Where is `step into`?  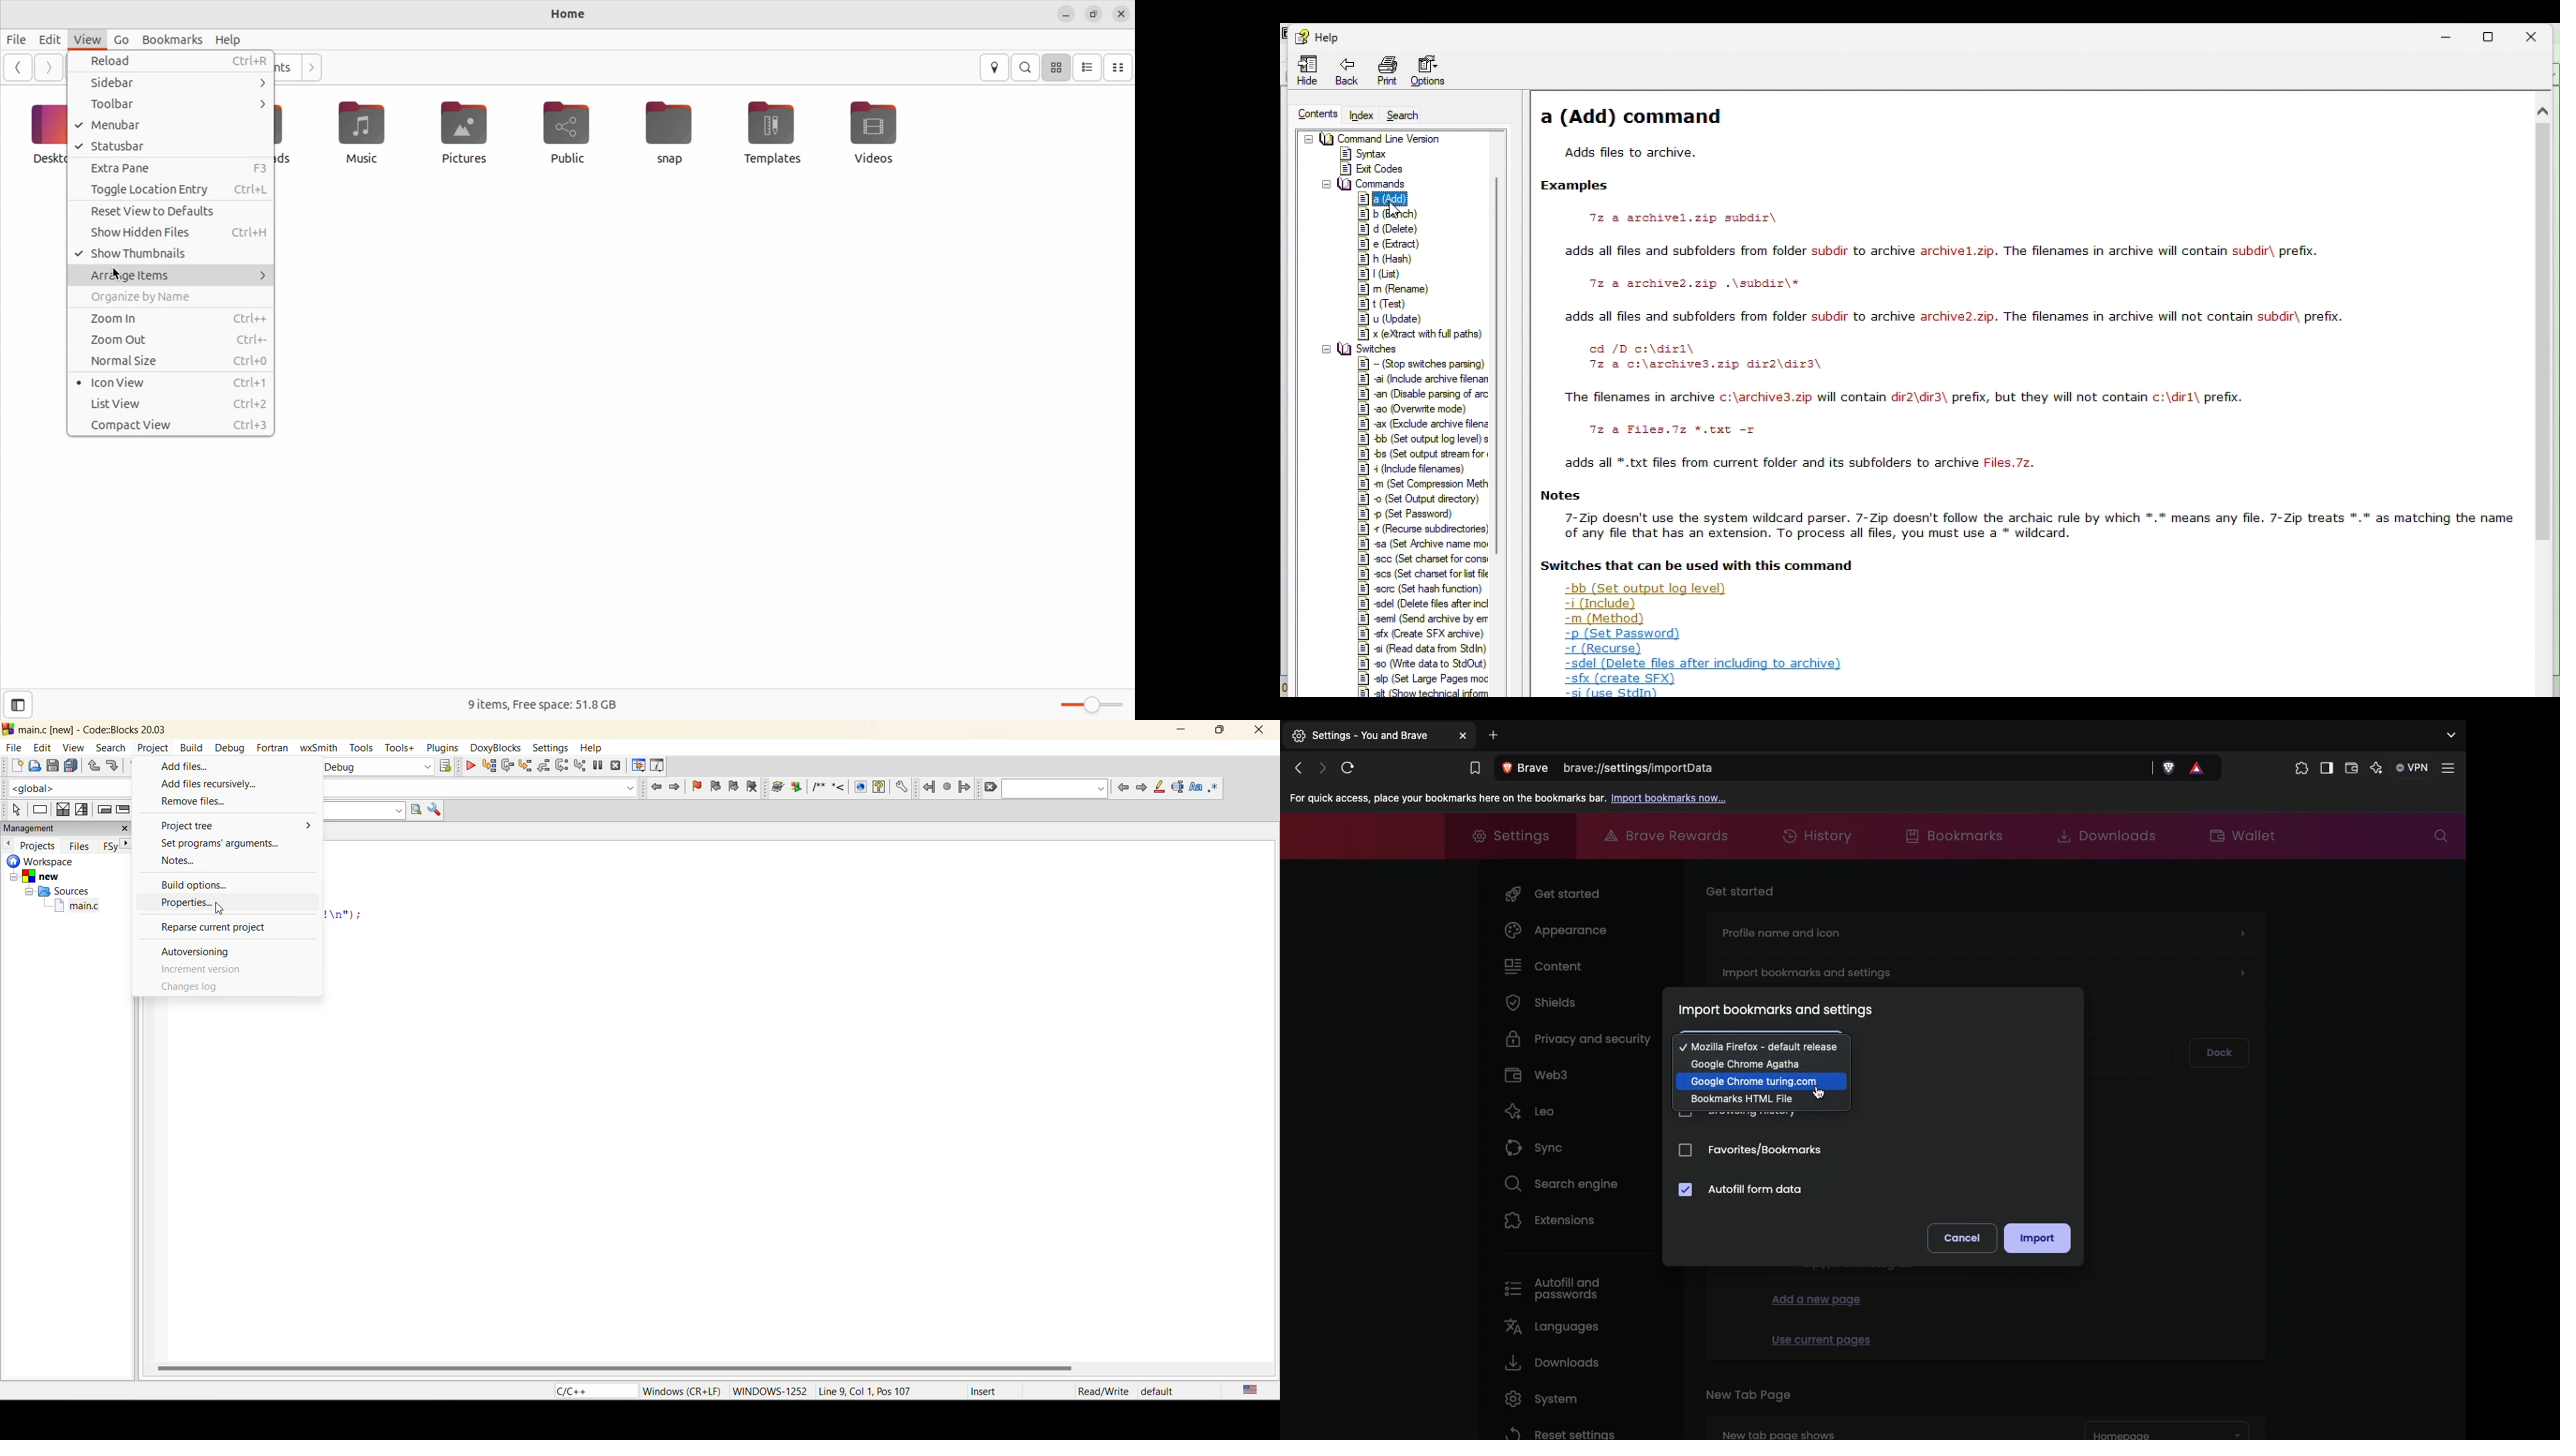
step into is located at coordinates (525, 767).